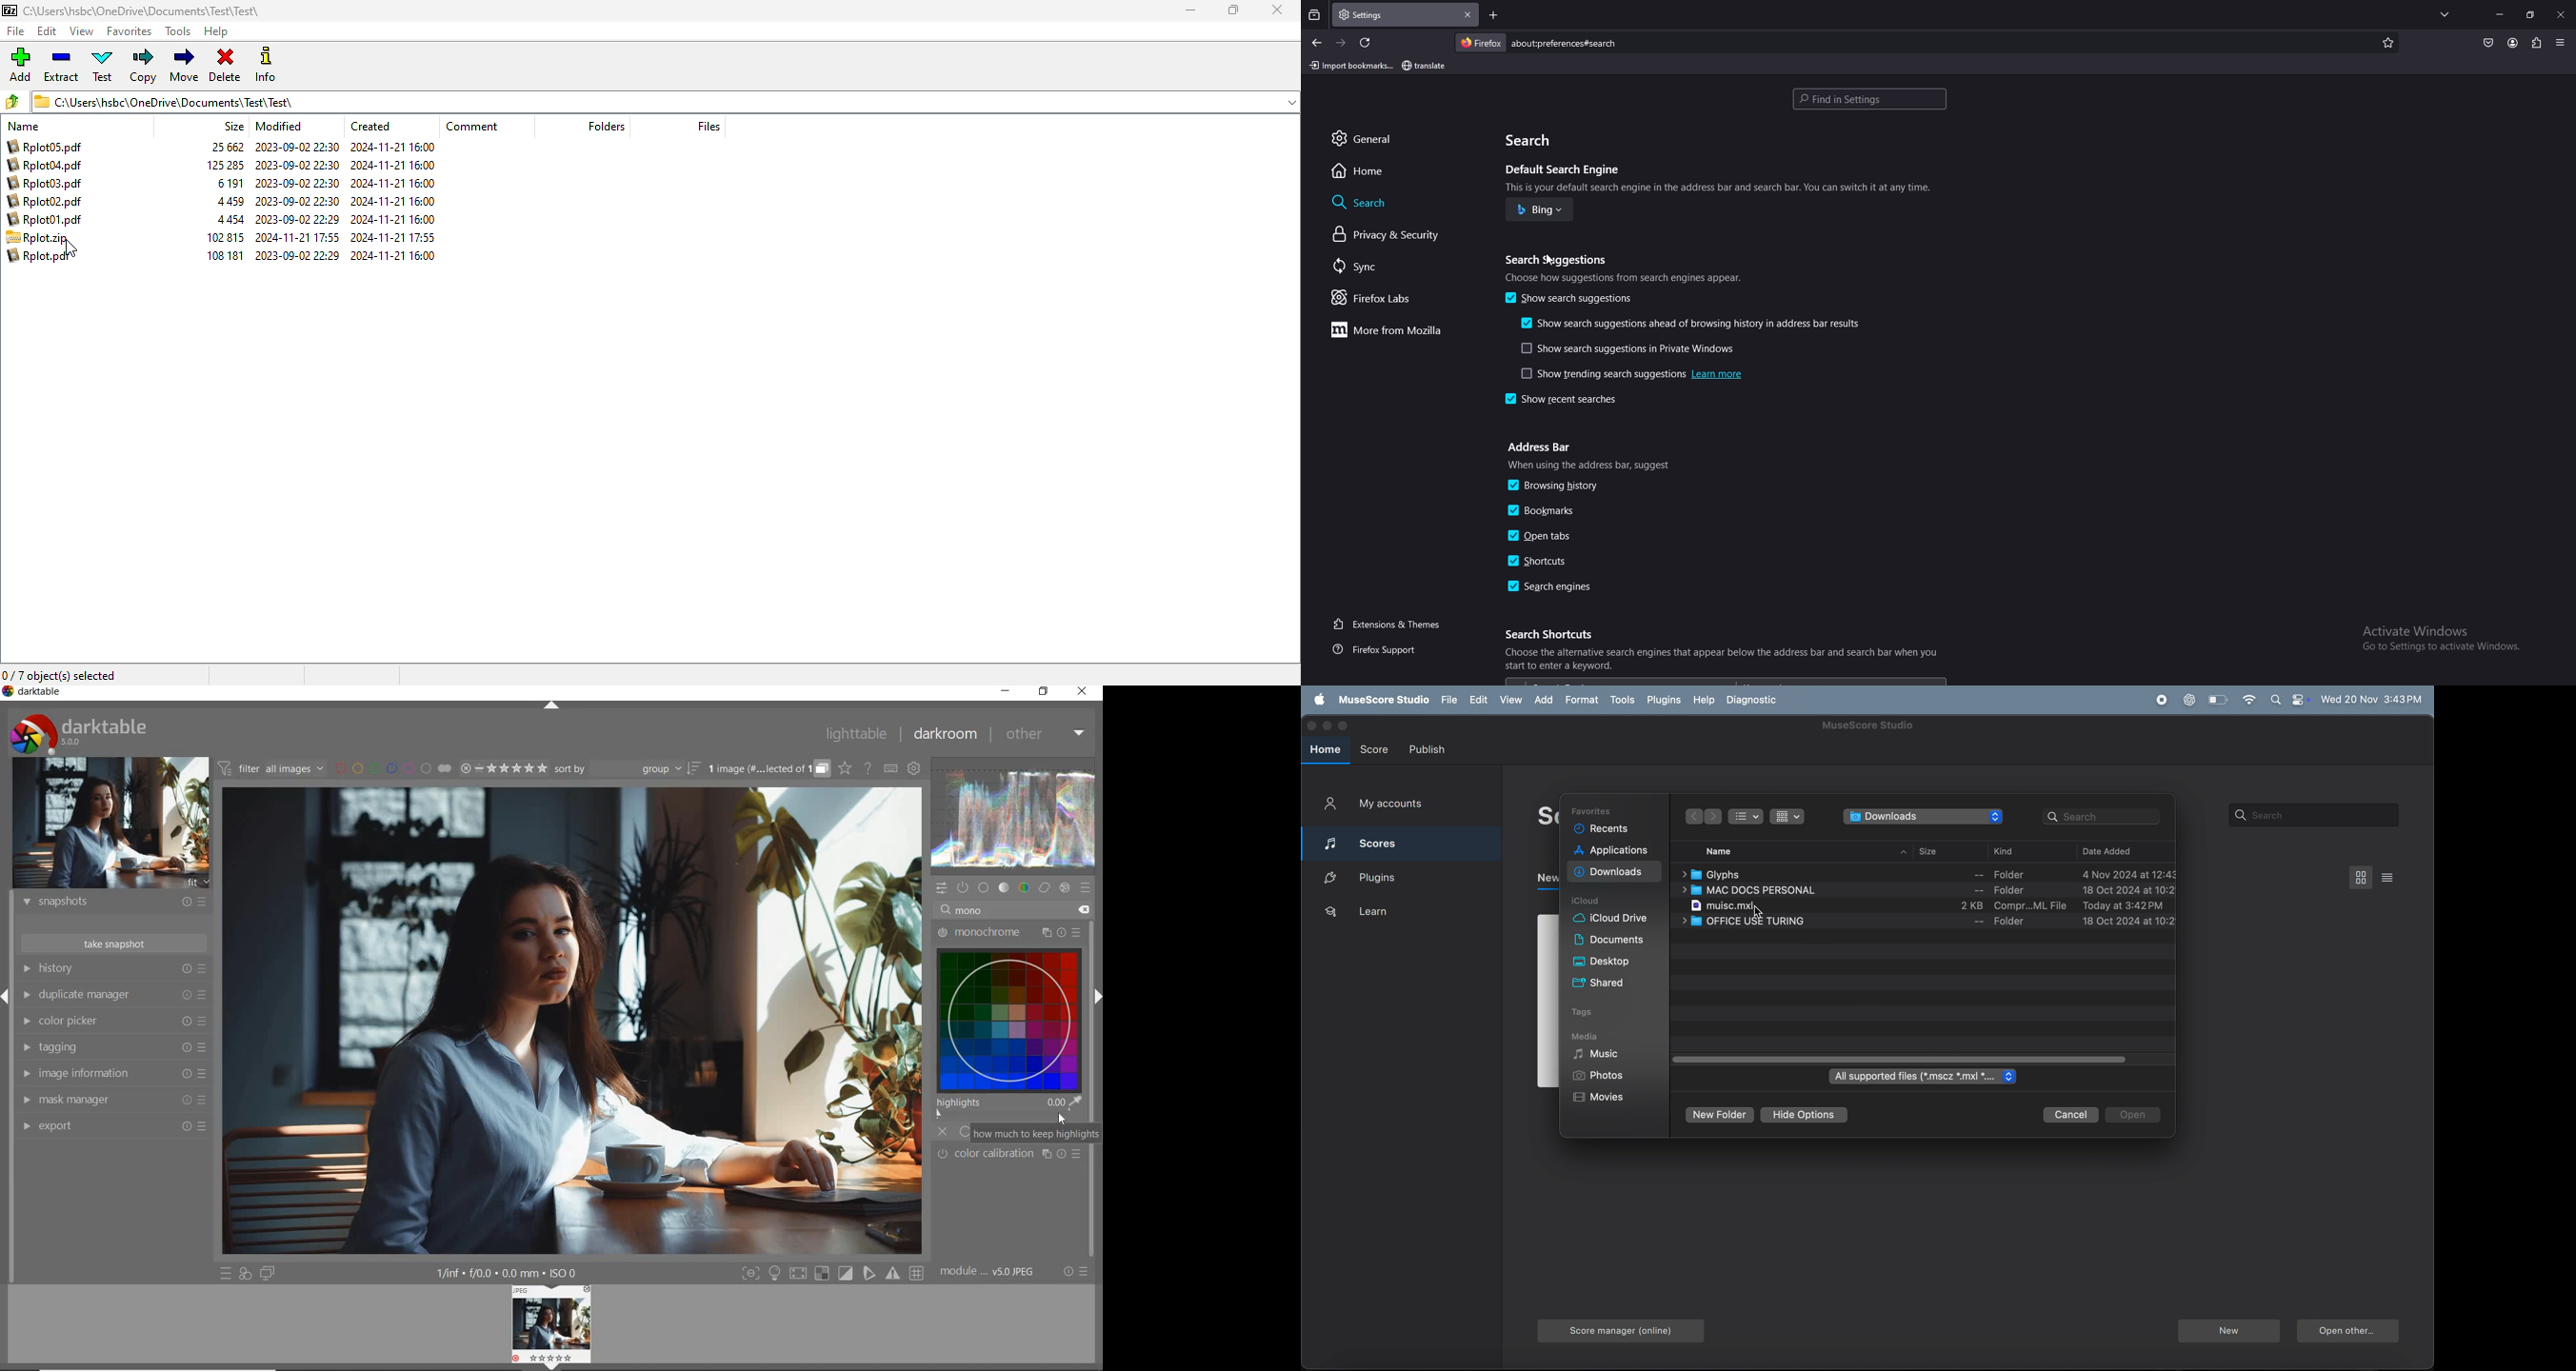 The width and height of the screenshot is (2576, 1372). What do you see at coordinates (10, 10) in the screenshot?
I see `logo` at bounding box center [10, 10].